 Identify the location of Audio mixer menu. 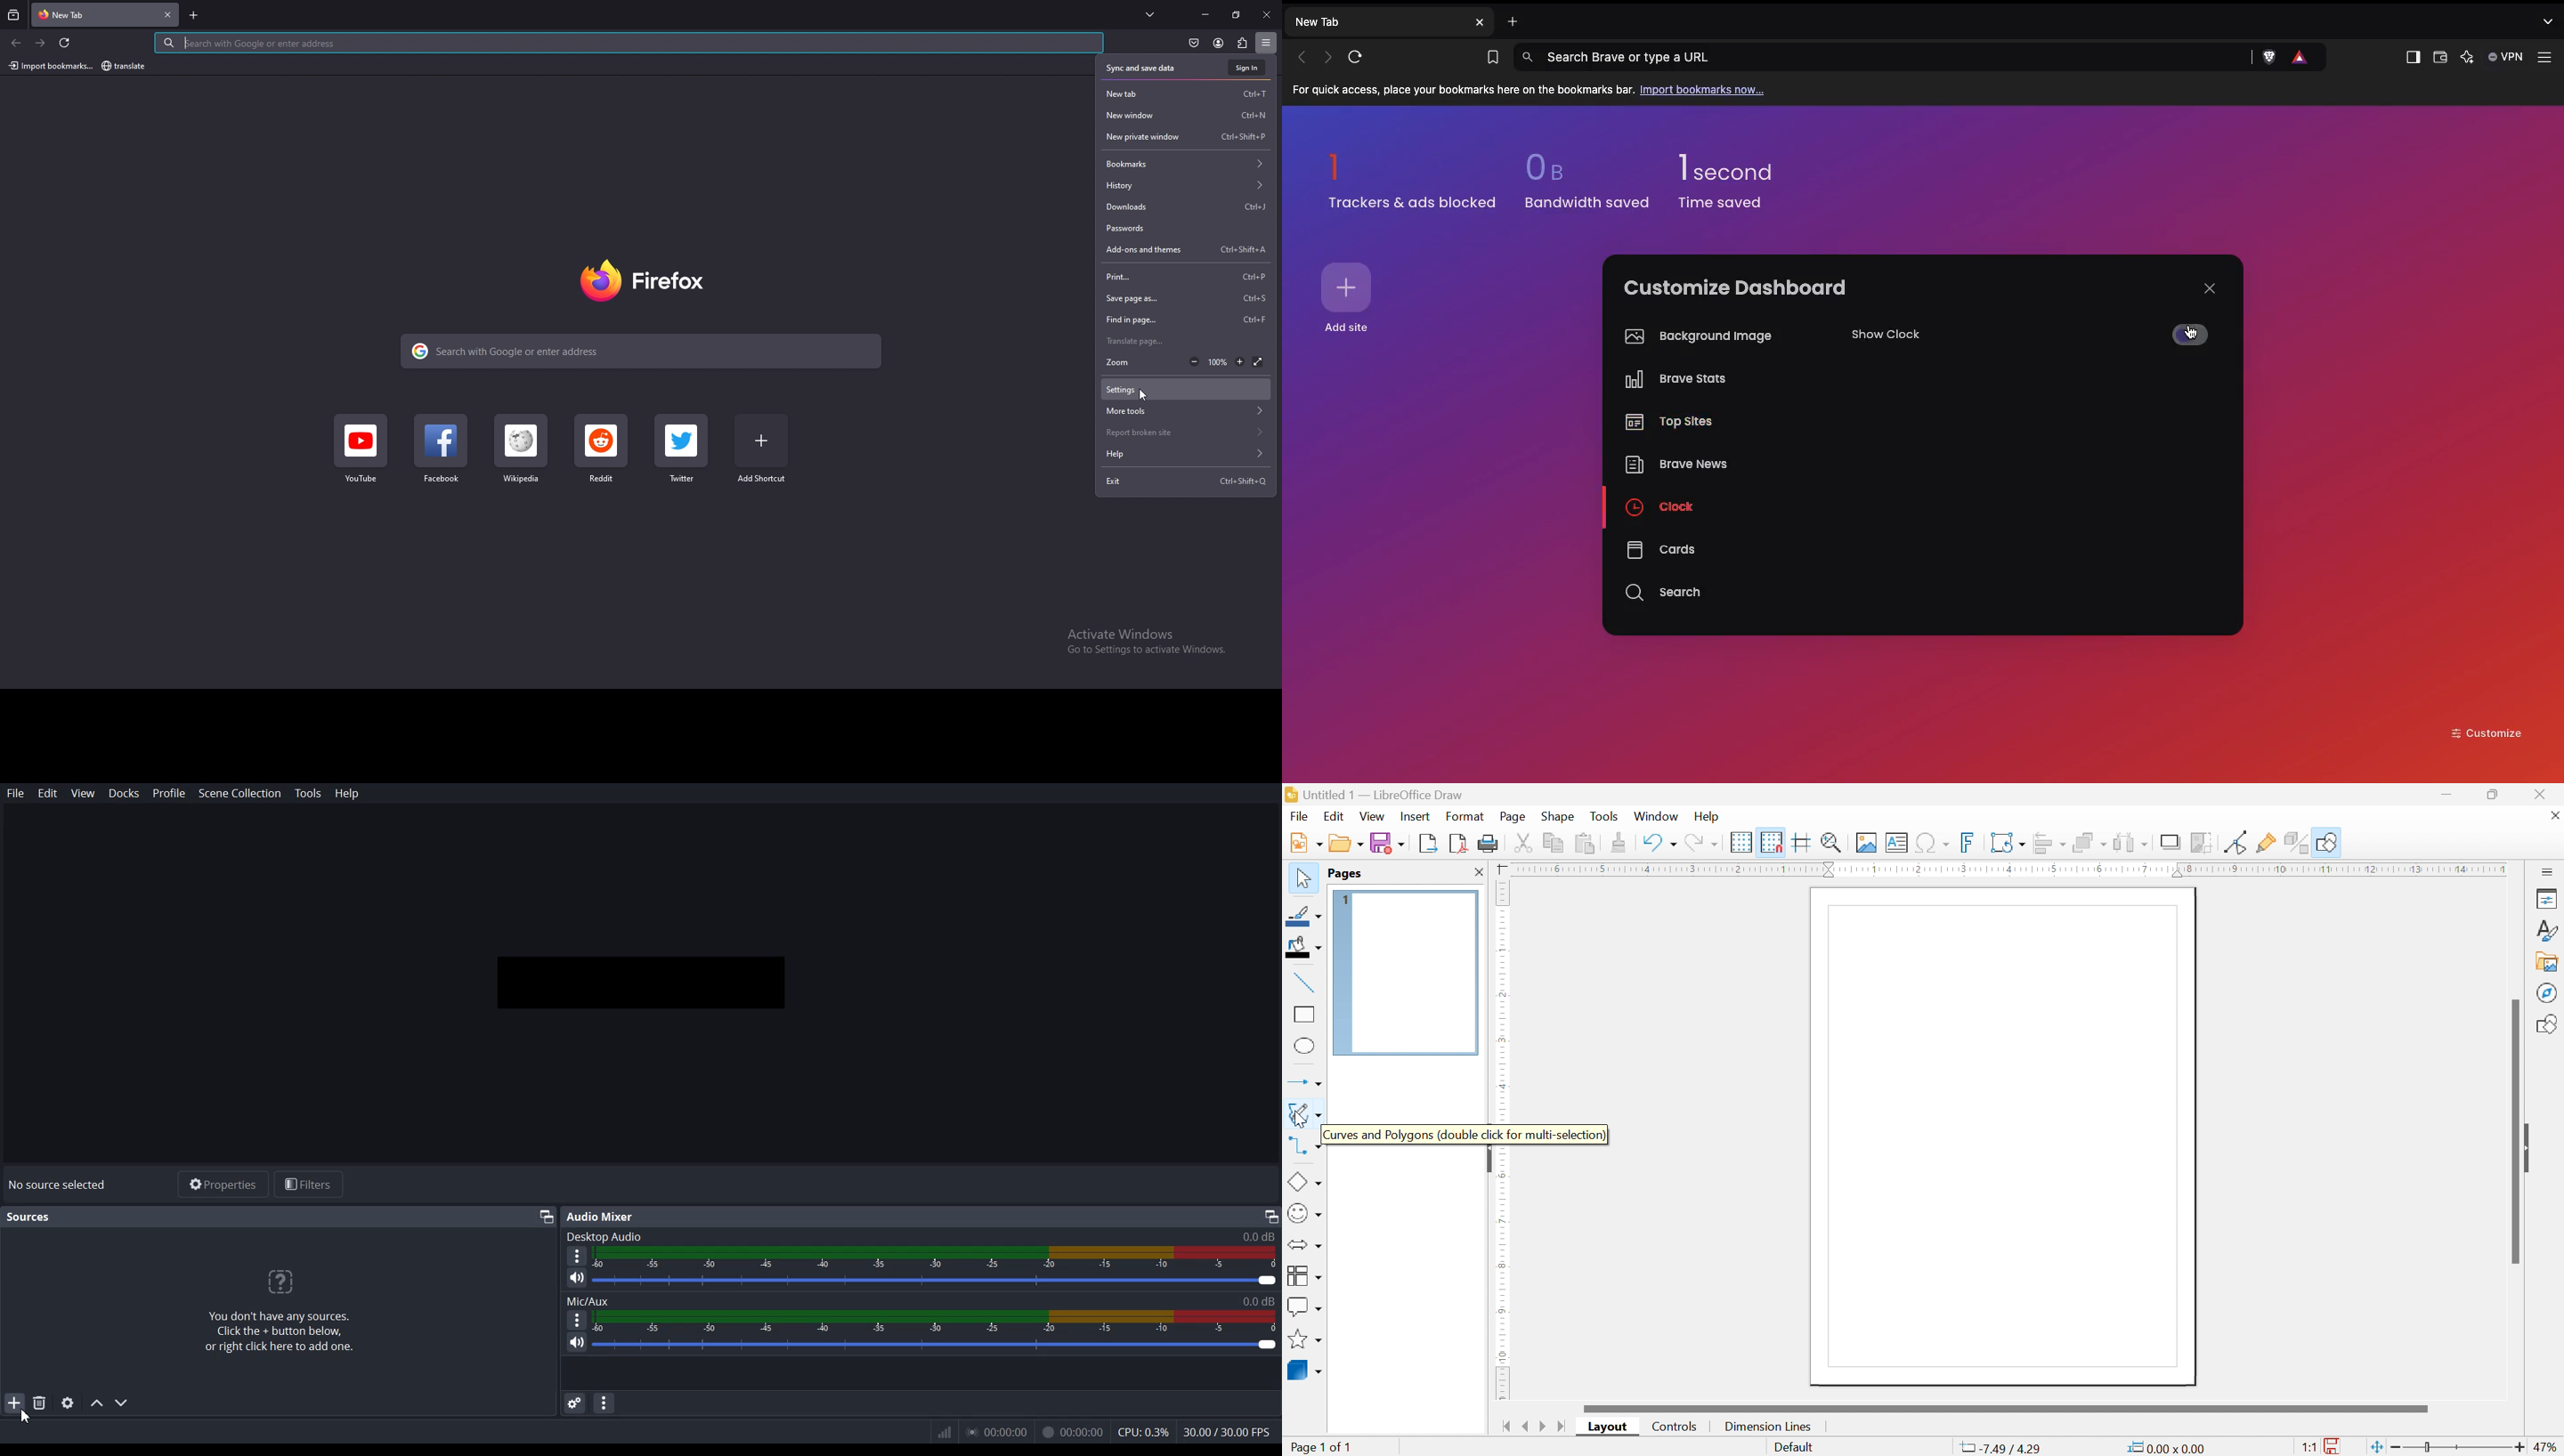
(604, 1403).